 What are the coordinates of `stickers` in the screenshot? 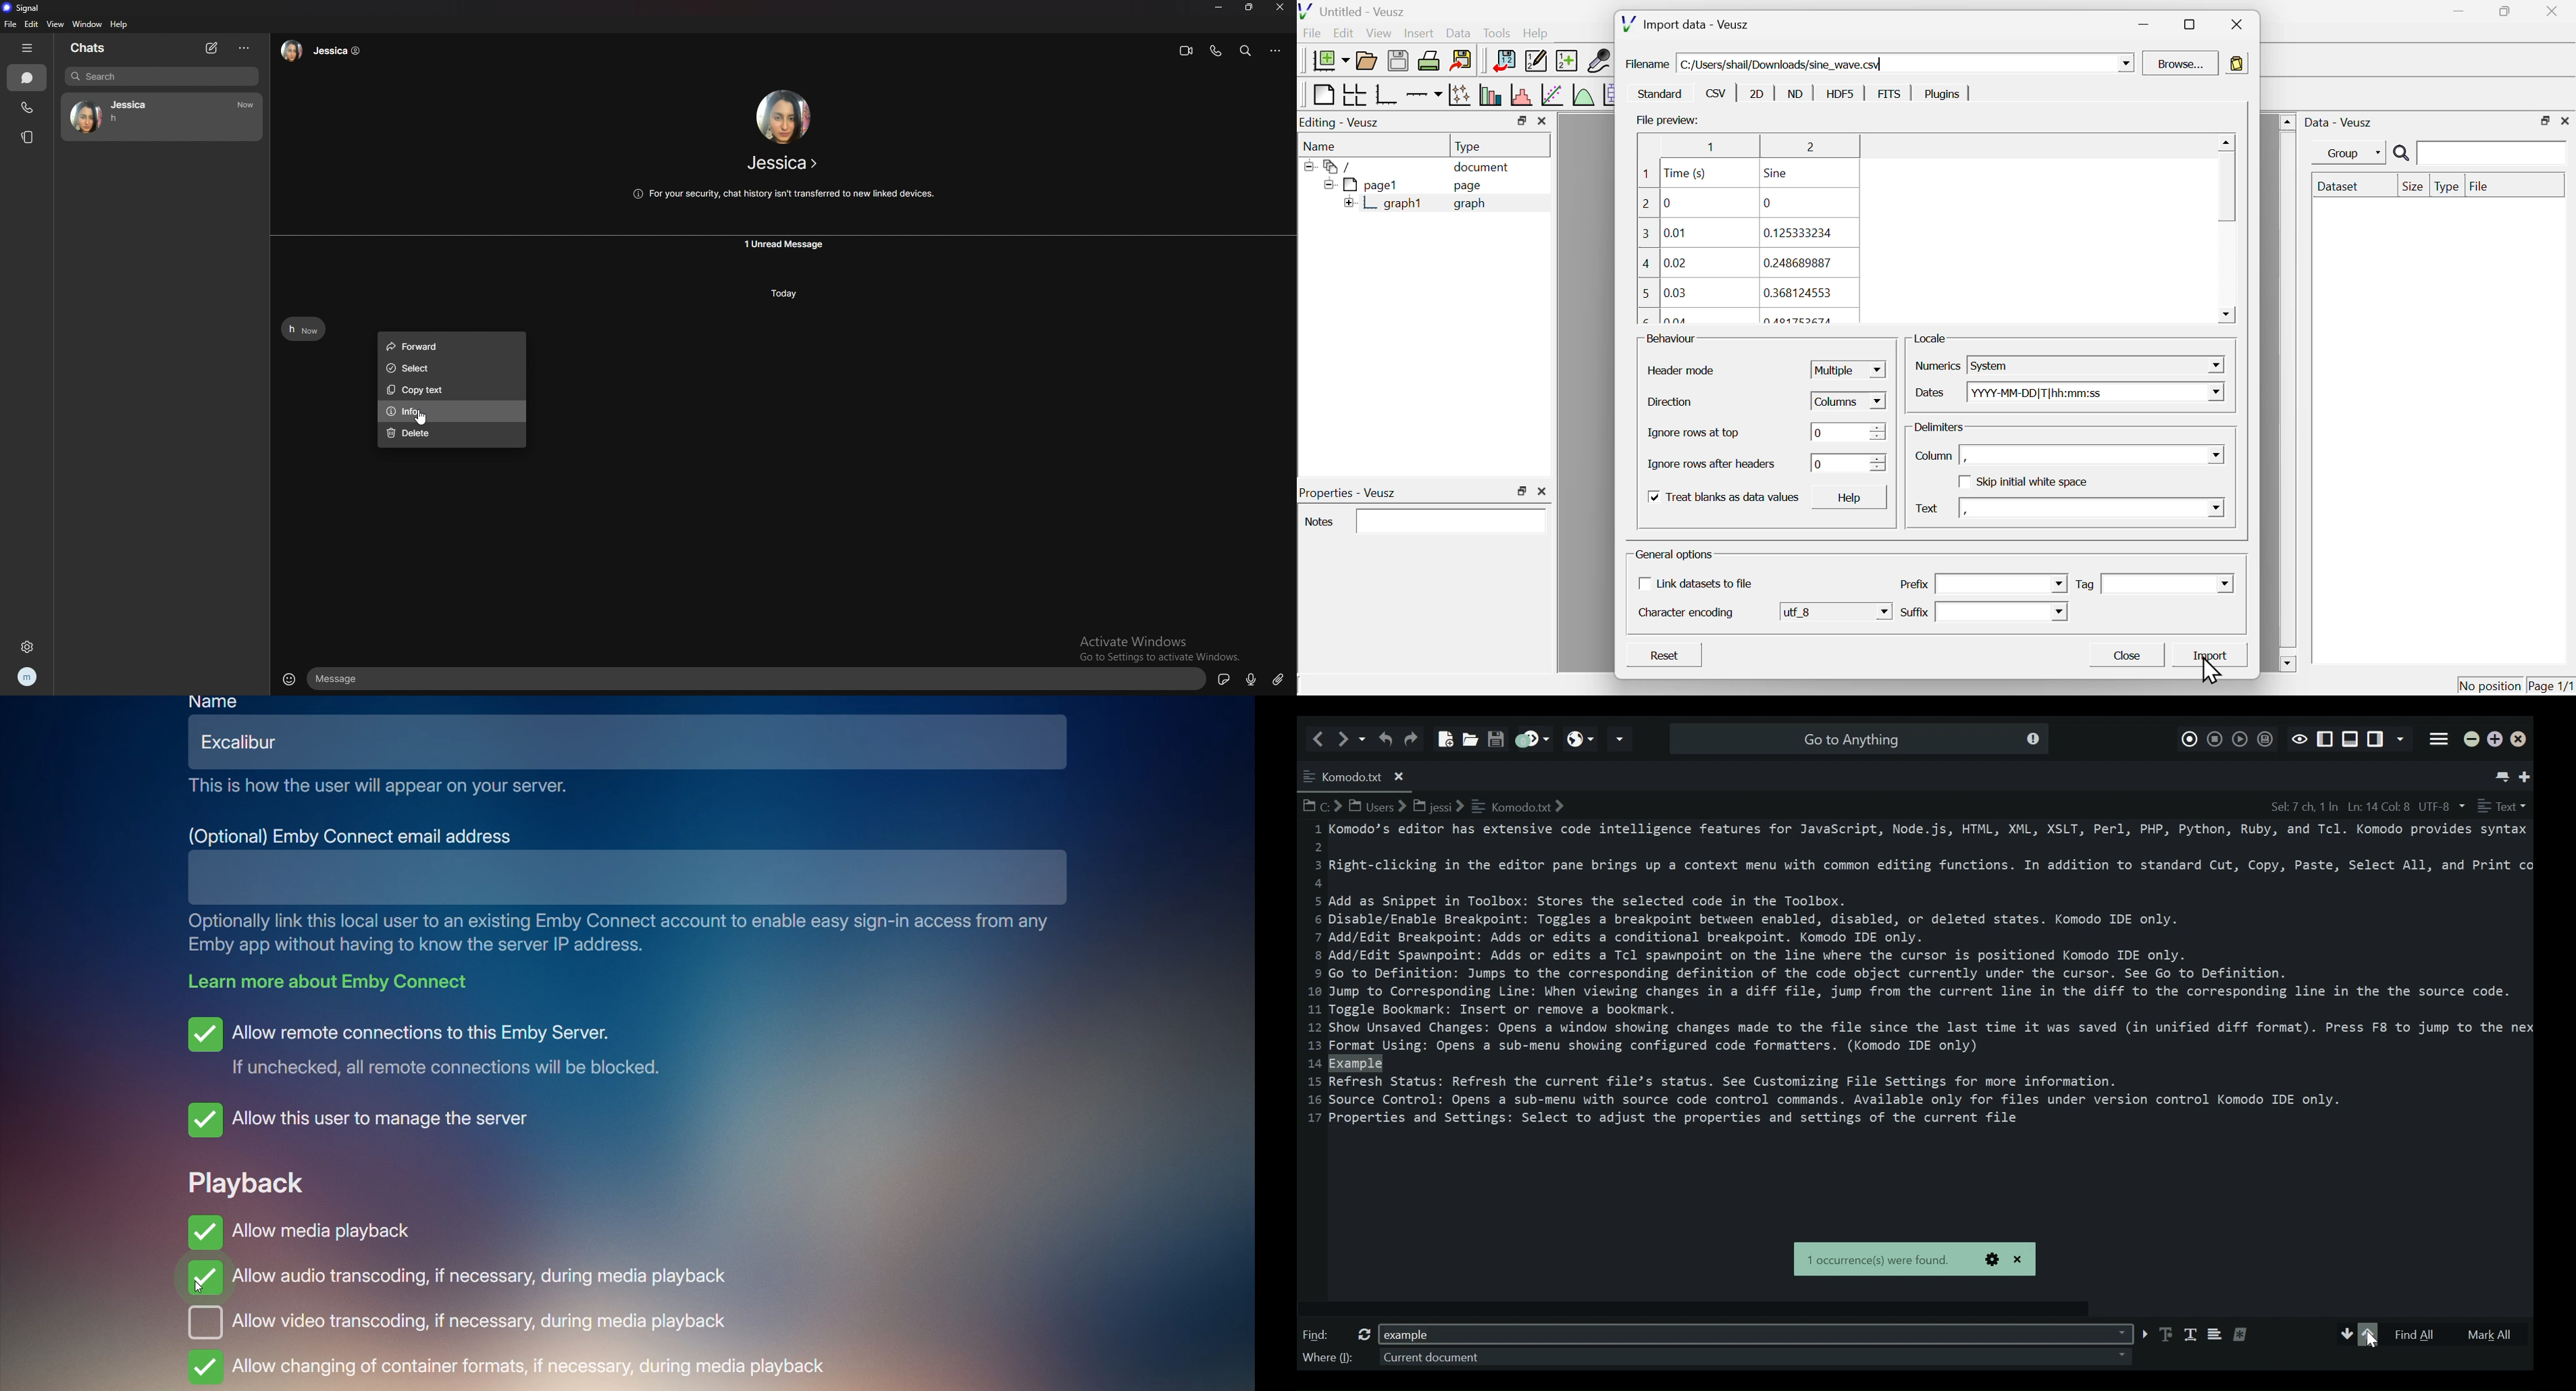 It's located at (1222, 681).